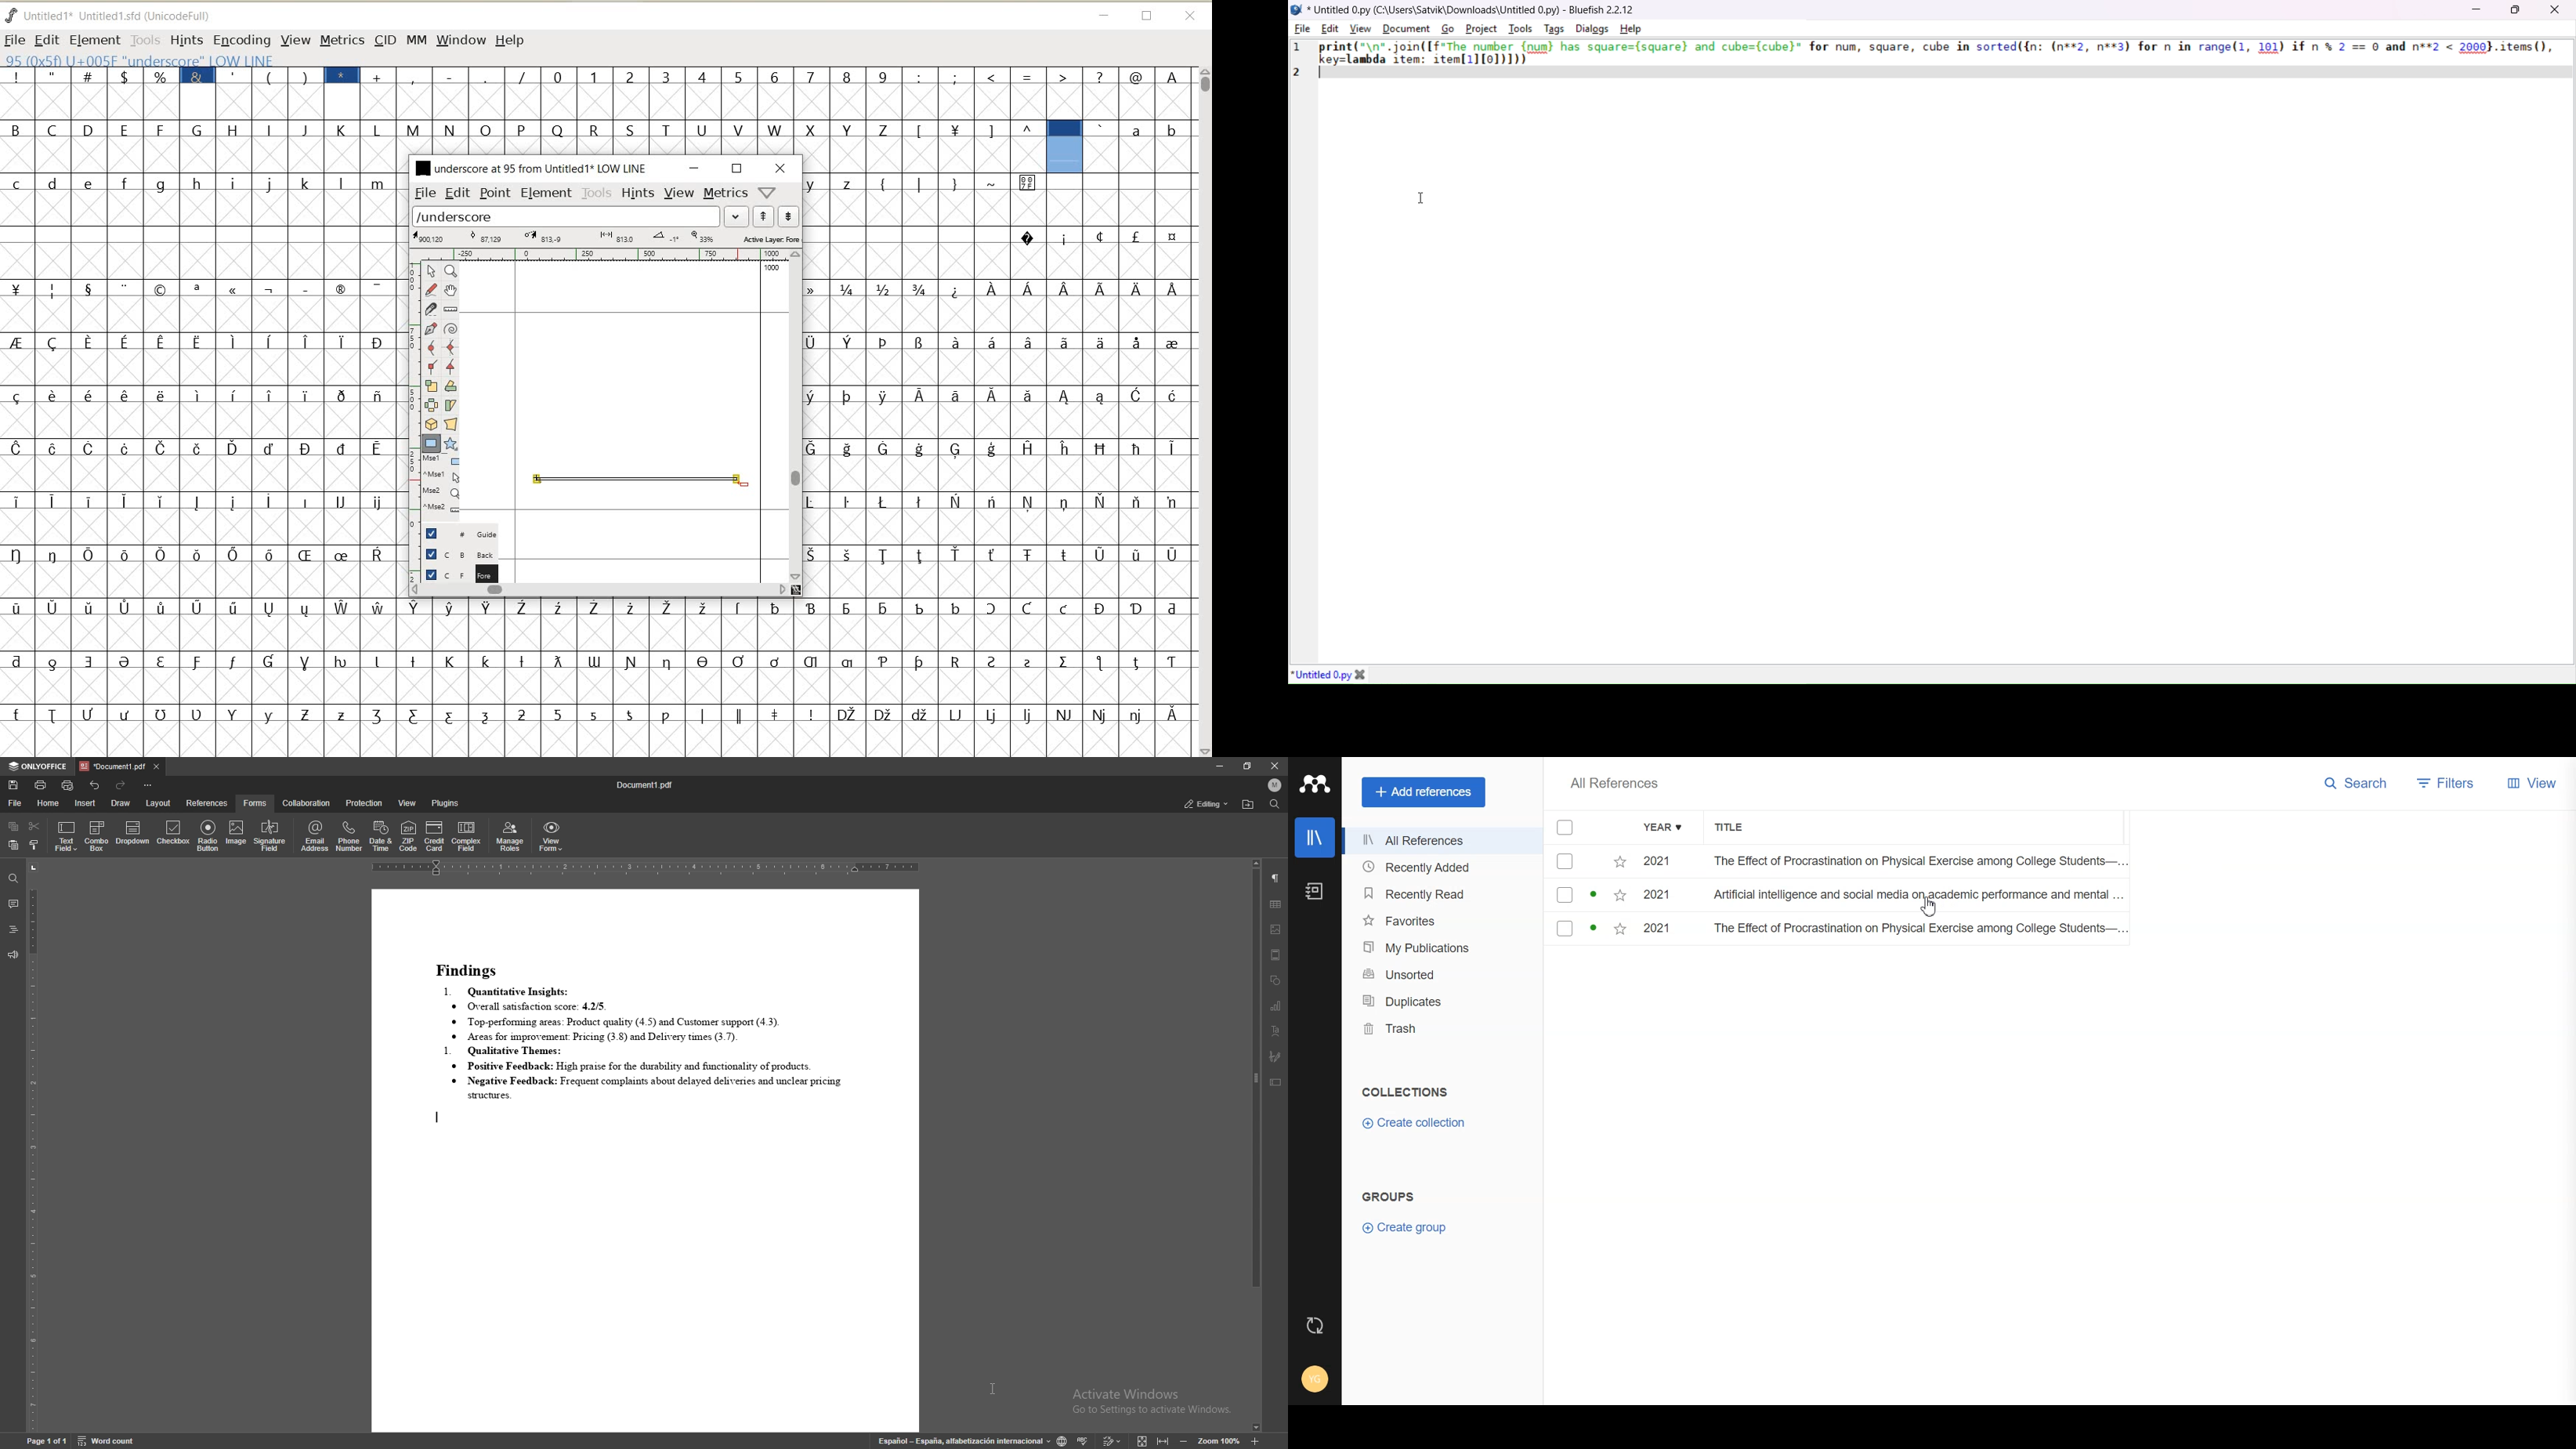 Image resolution: width=2576 pixels, height=1456 pixels. I want to click on help/window, so click(766, 193).